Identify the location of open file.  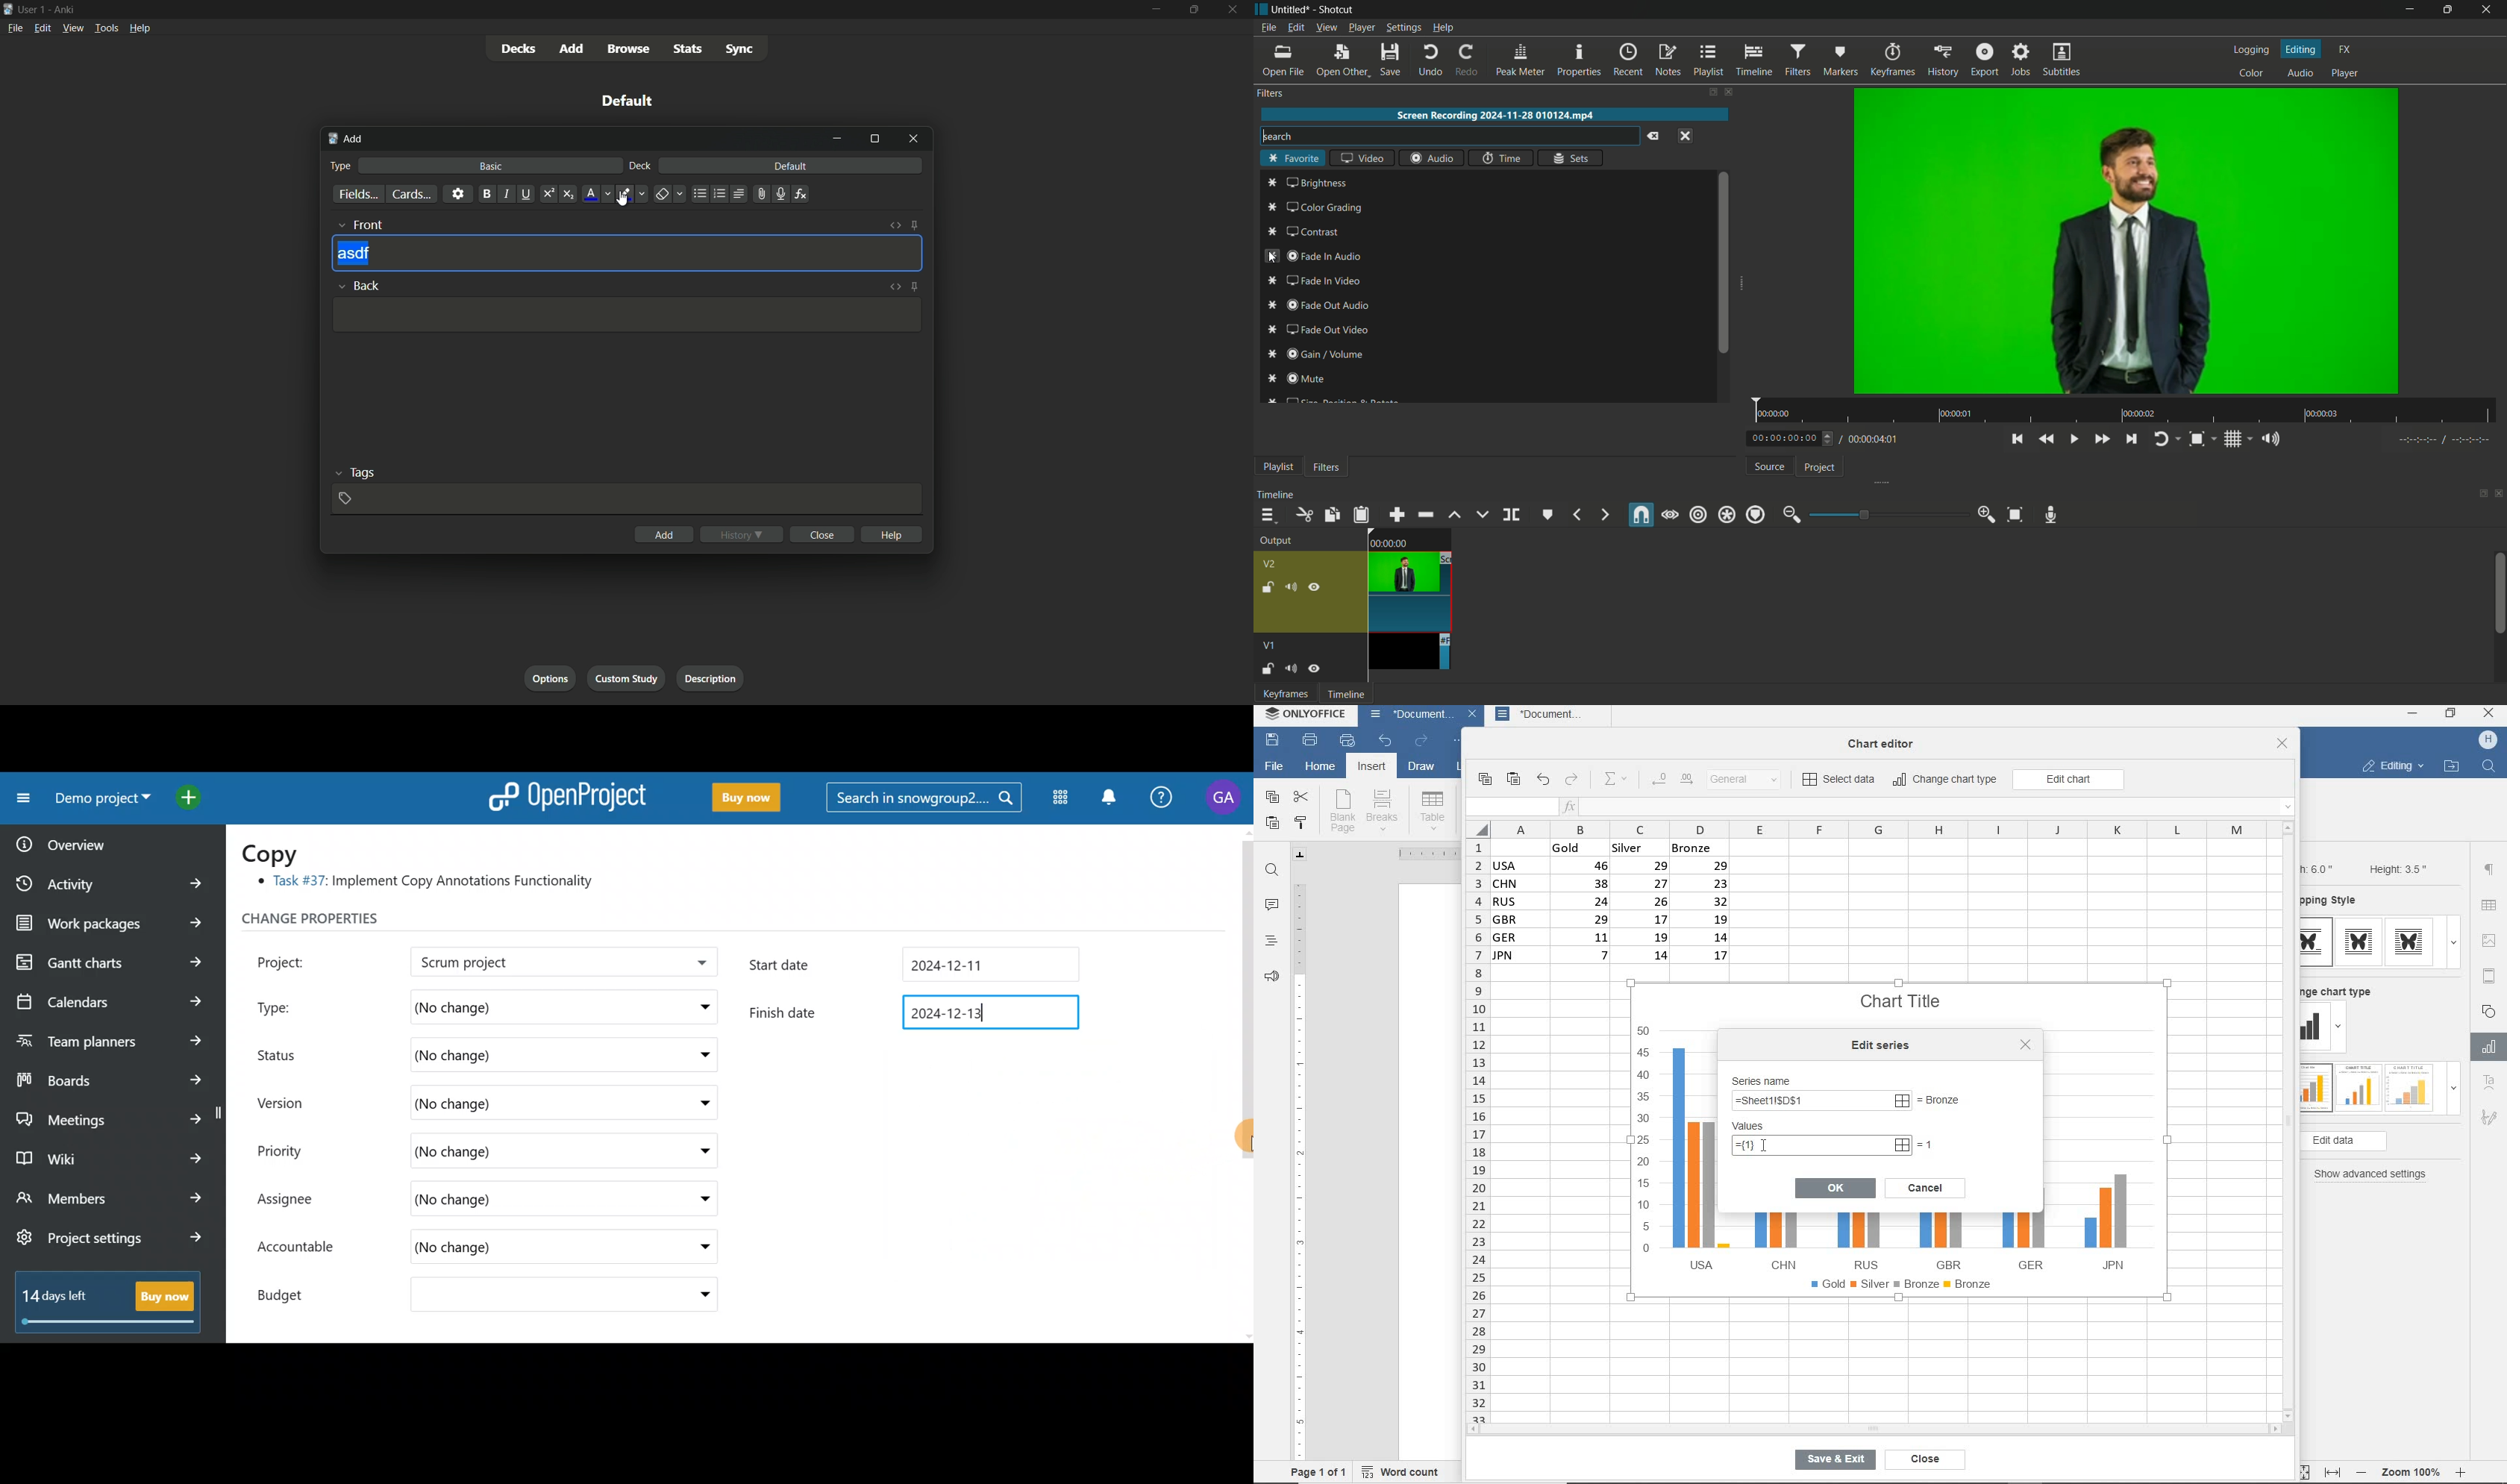
(1282, 61).